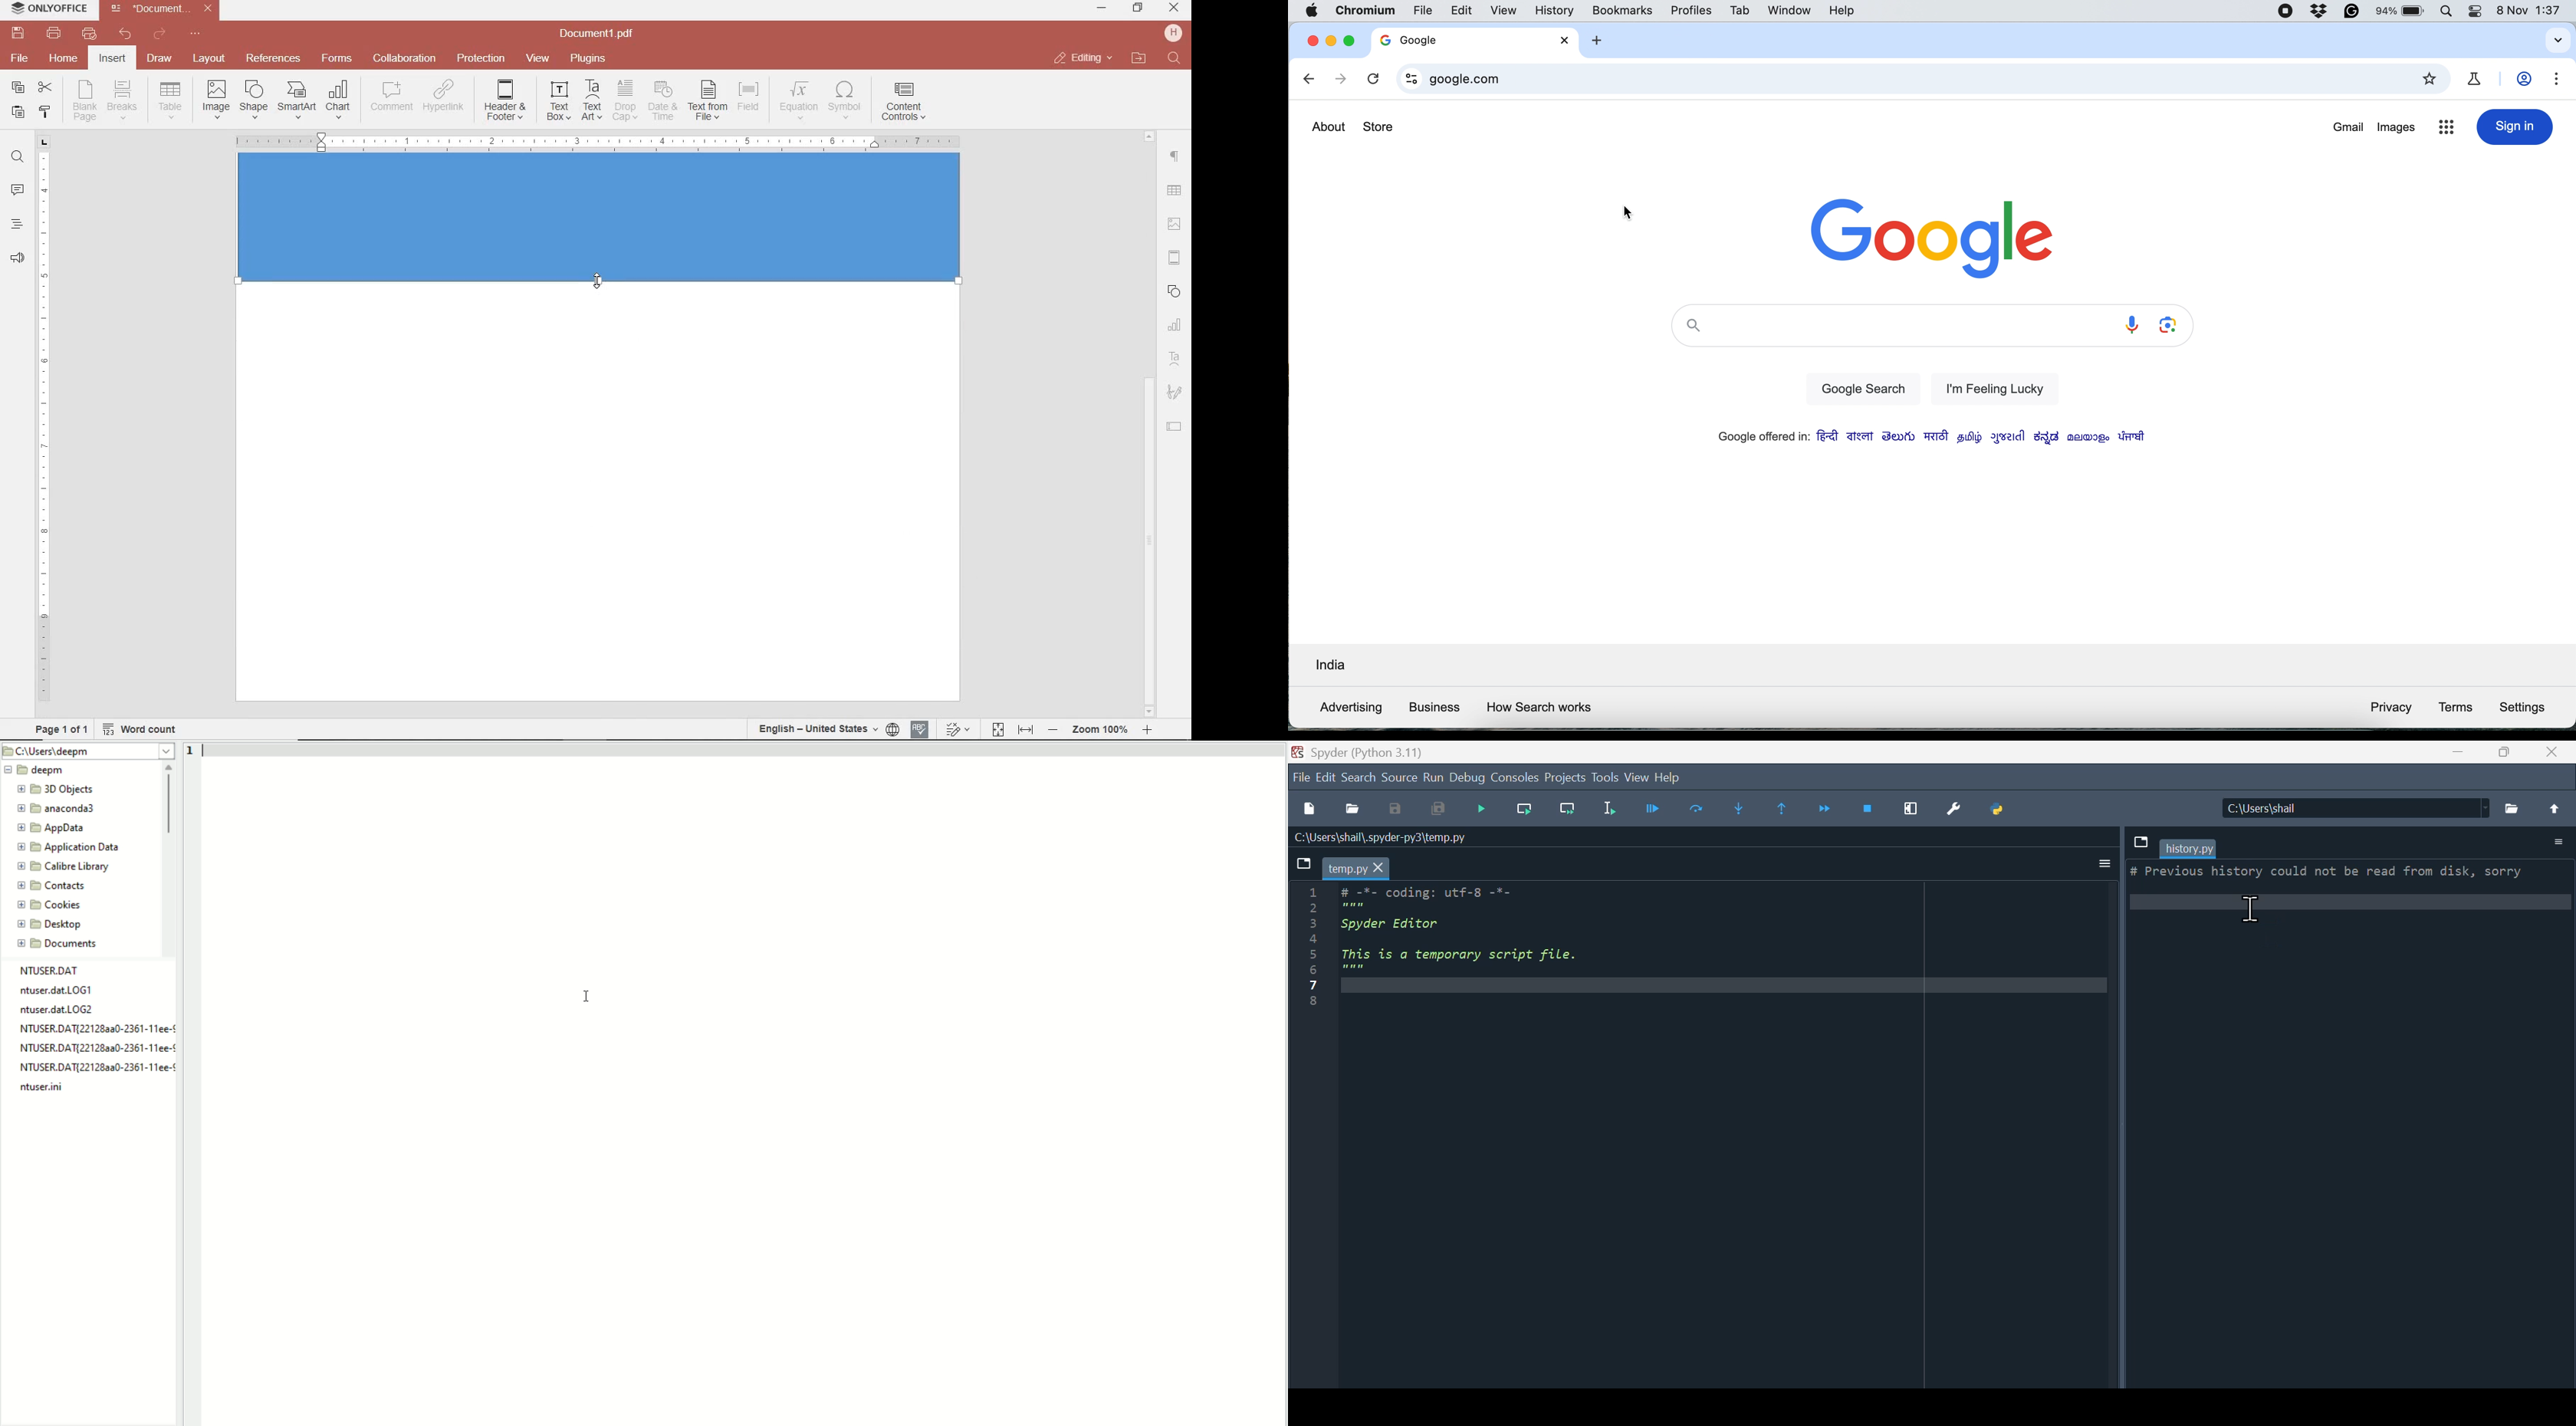 This screenshot has height=1428, width=2576. I want to click on Execute until same function returns, so click(1785, 810).